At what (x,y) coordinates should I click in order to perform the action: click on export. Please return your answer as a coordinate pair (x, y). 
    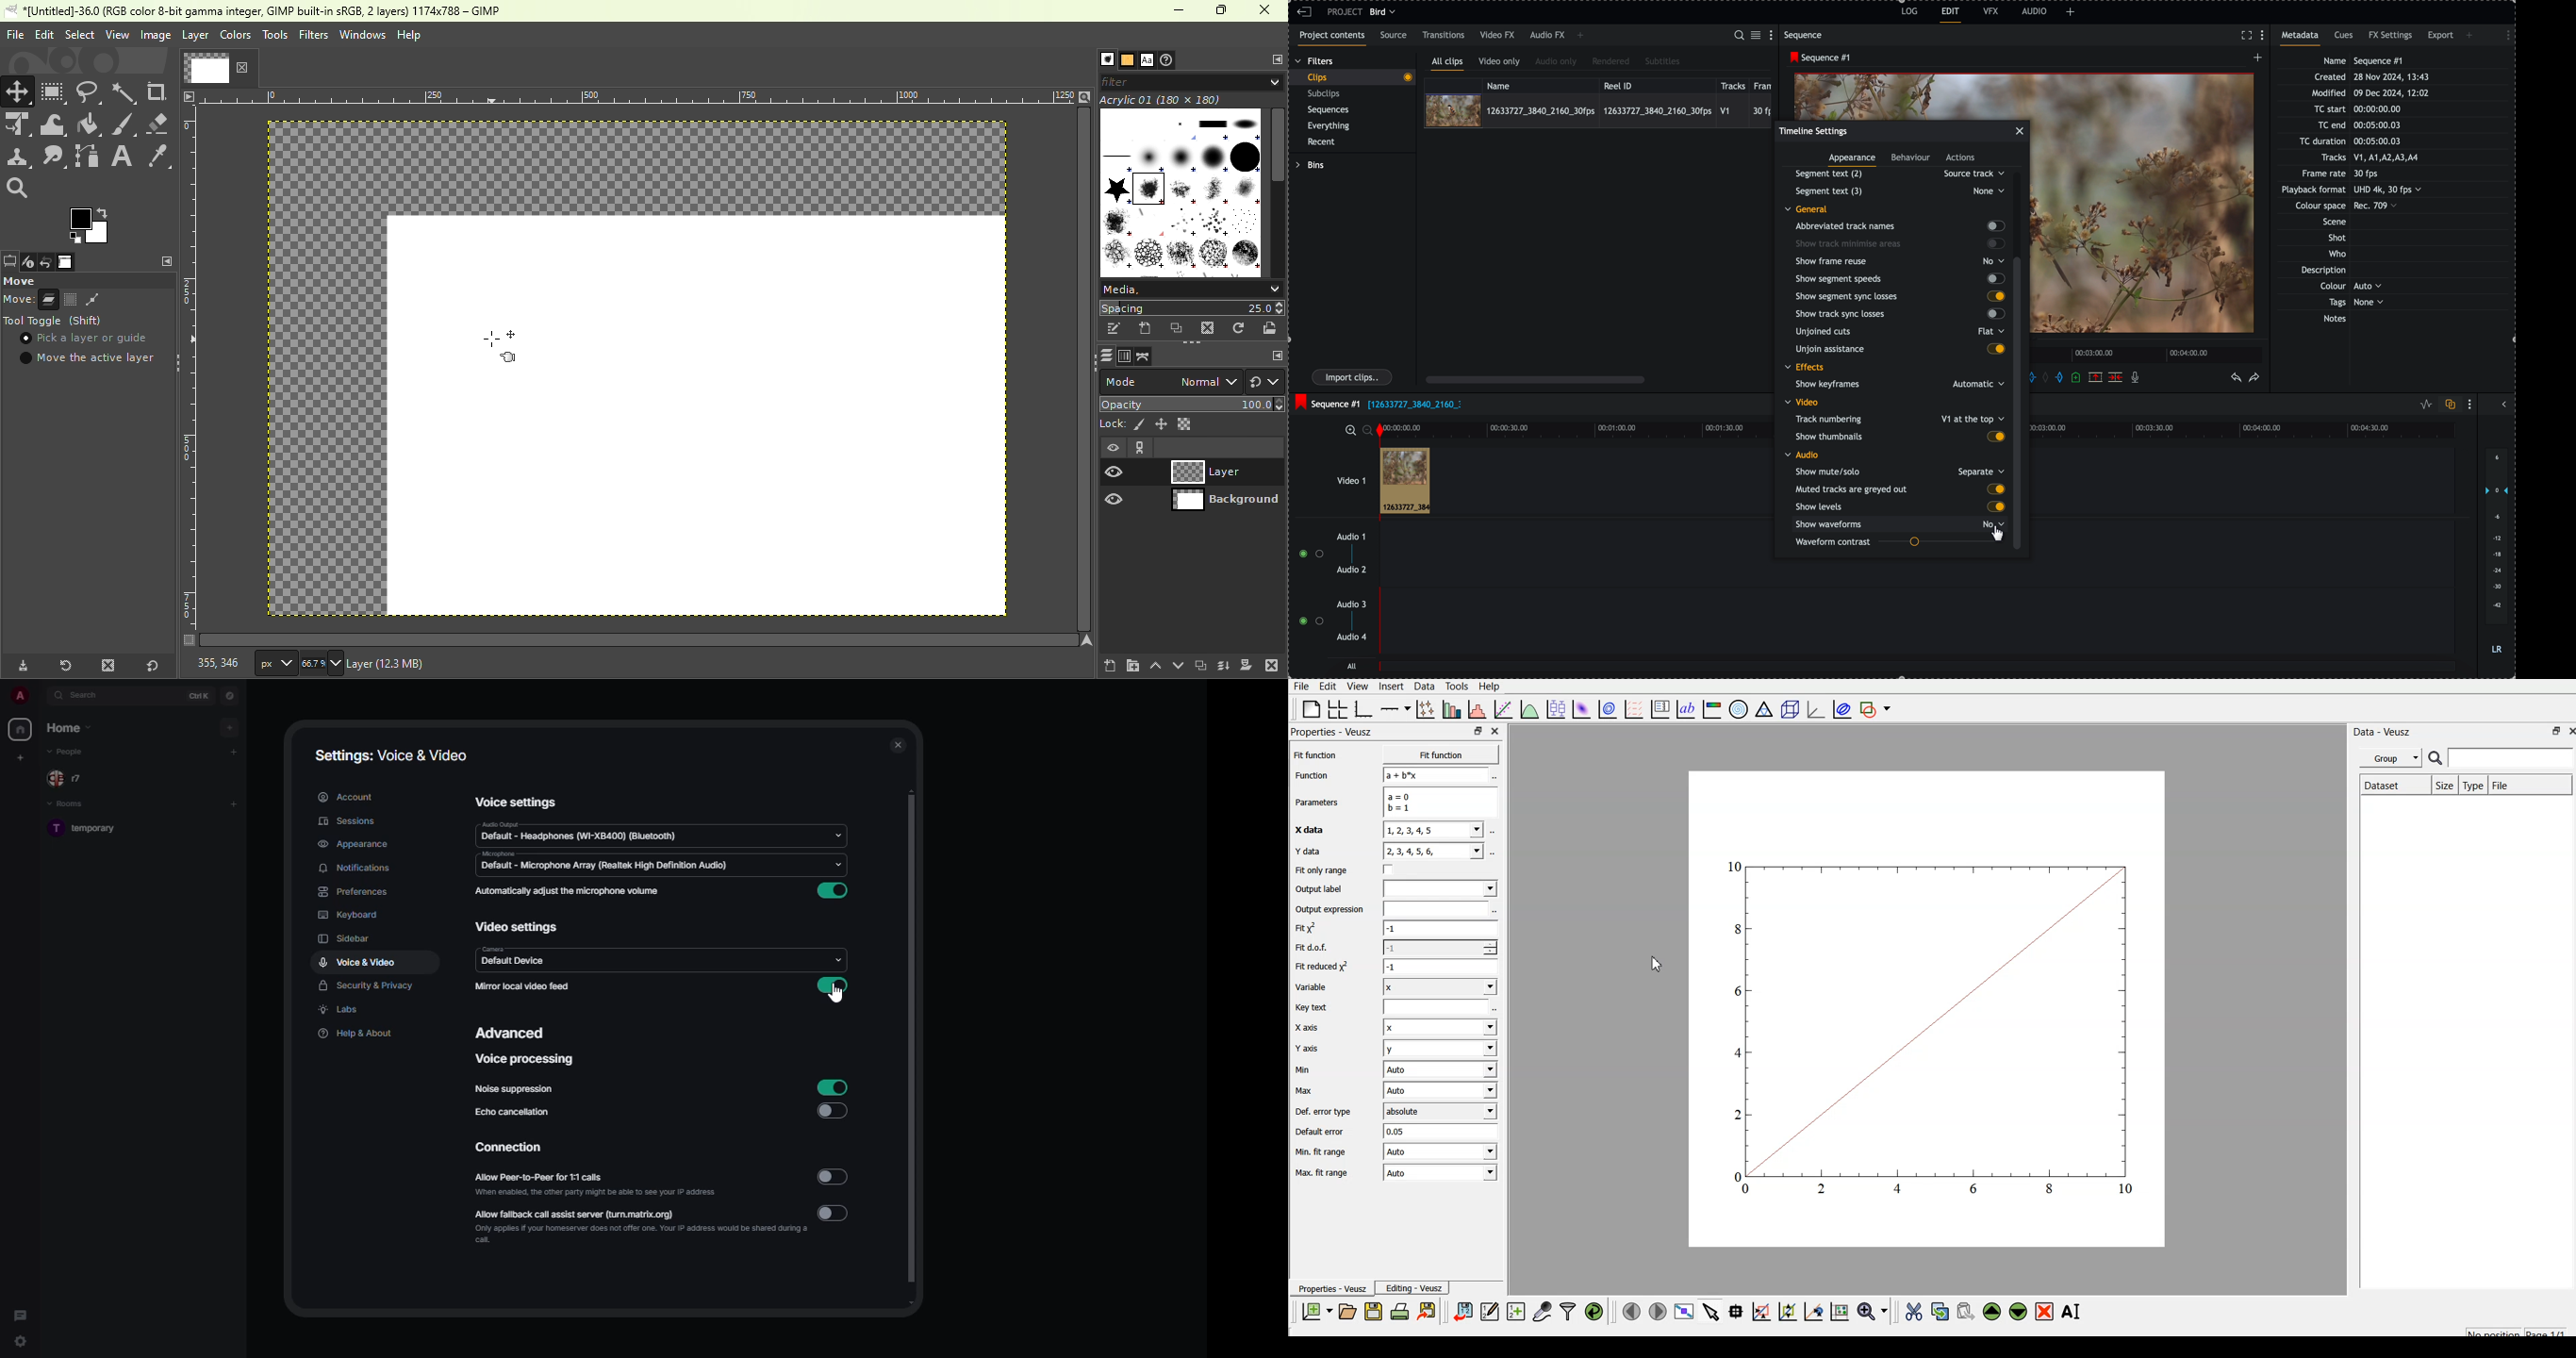
    Looking at the image, I should click on (2440, 37).